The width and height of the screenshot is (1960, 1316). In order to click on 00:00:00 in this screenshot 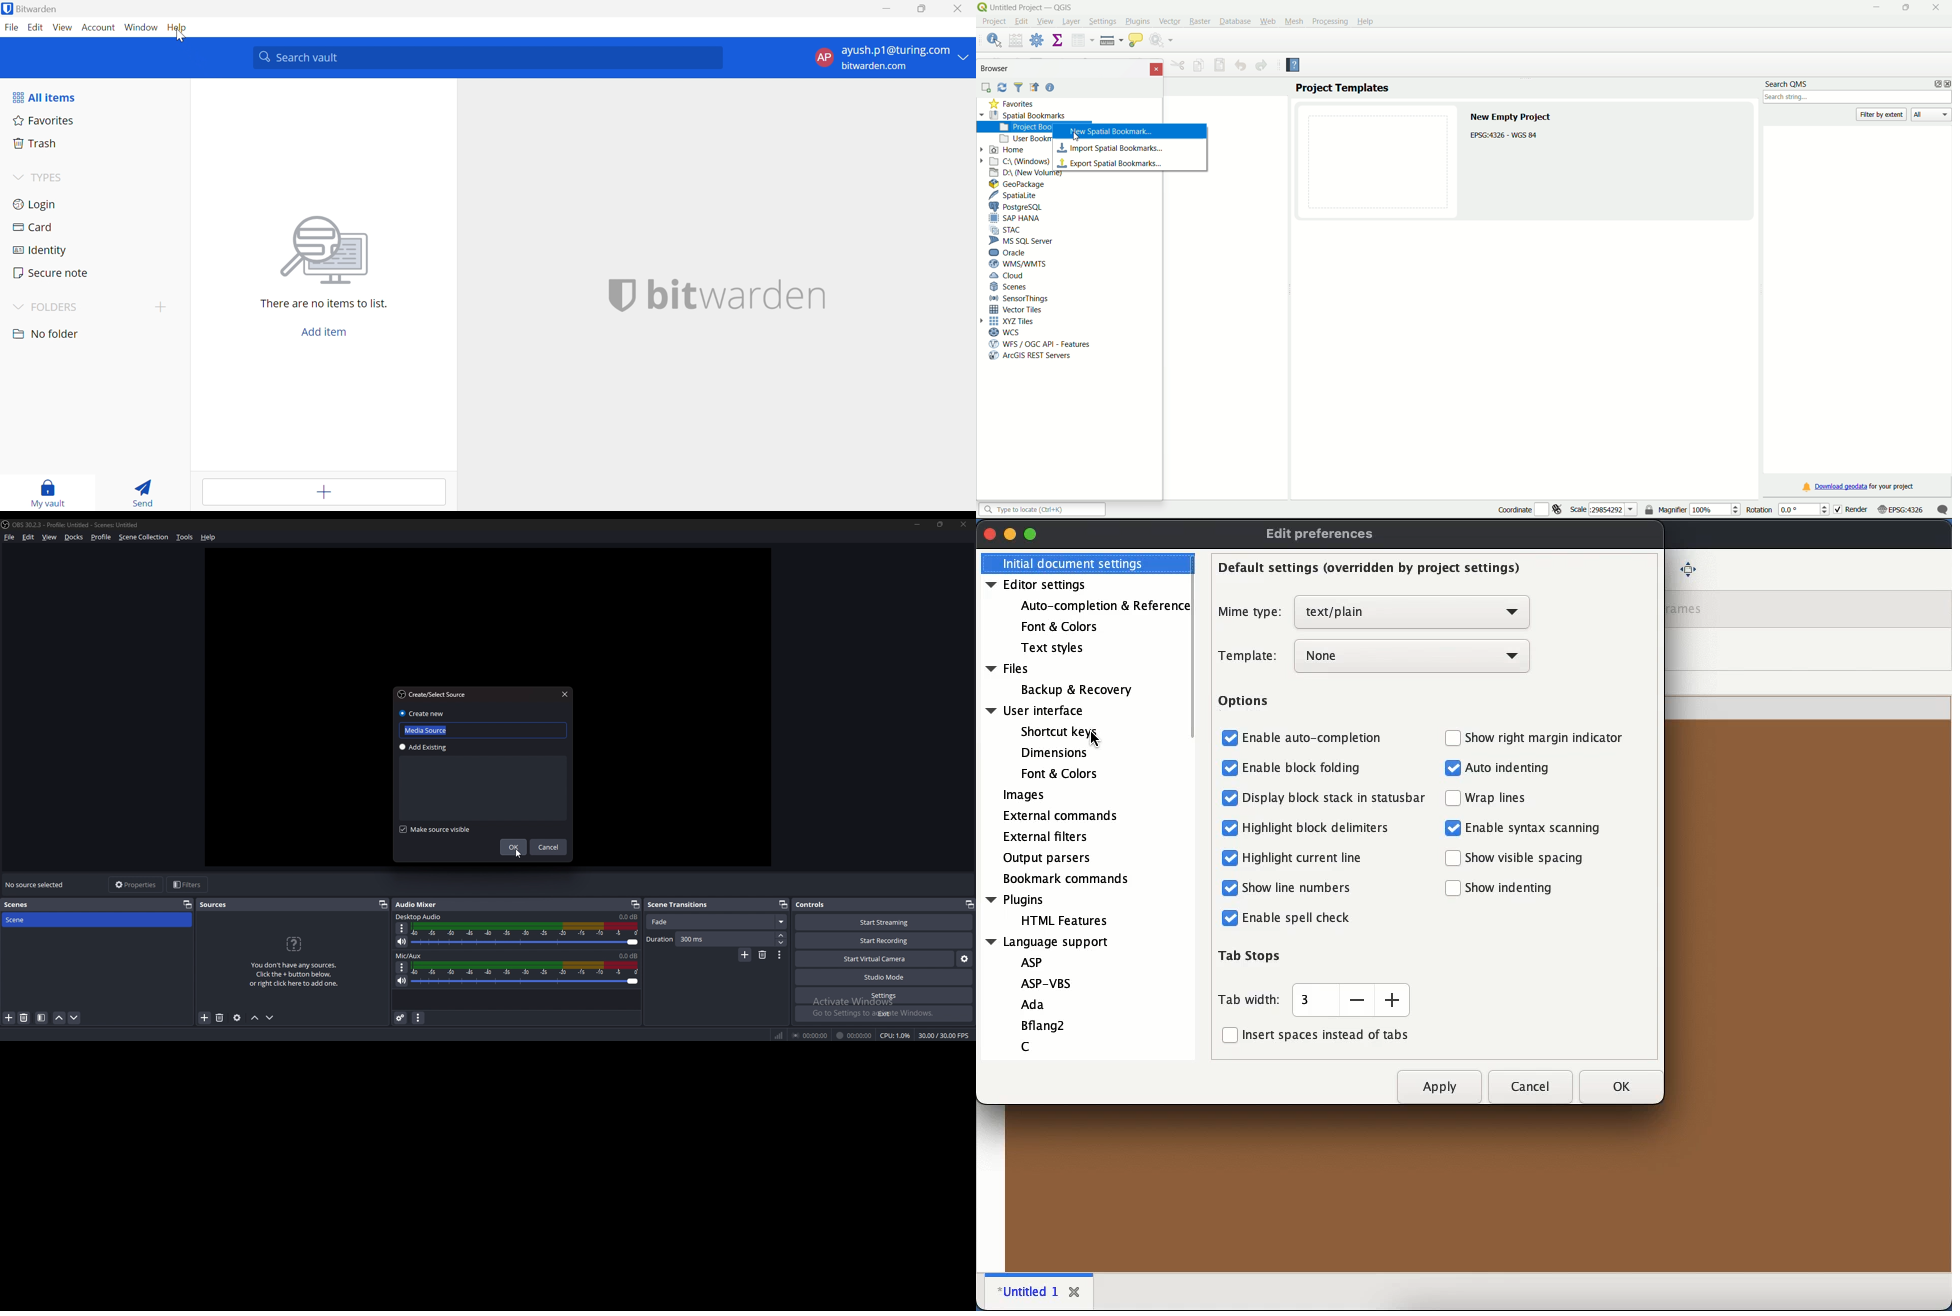, I will do `click(854, 1036)`.